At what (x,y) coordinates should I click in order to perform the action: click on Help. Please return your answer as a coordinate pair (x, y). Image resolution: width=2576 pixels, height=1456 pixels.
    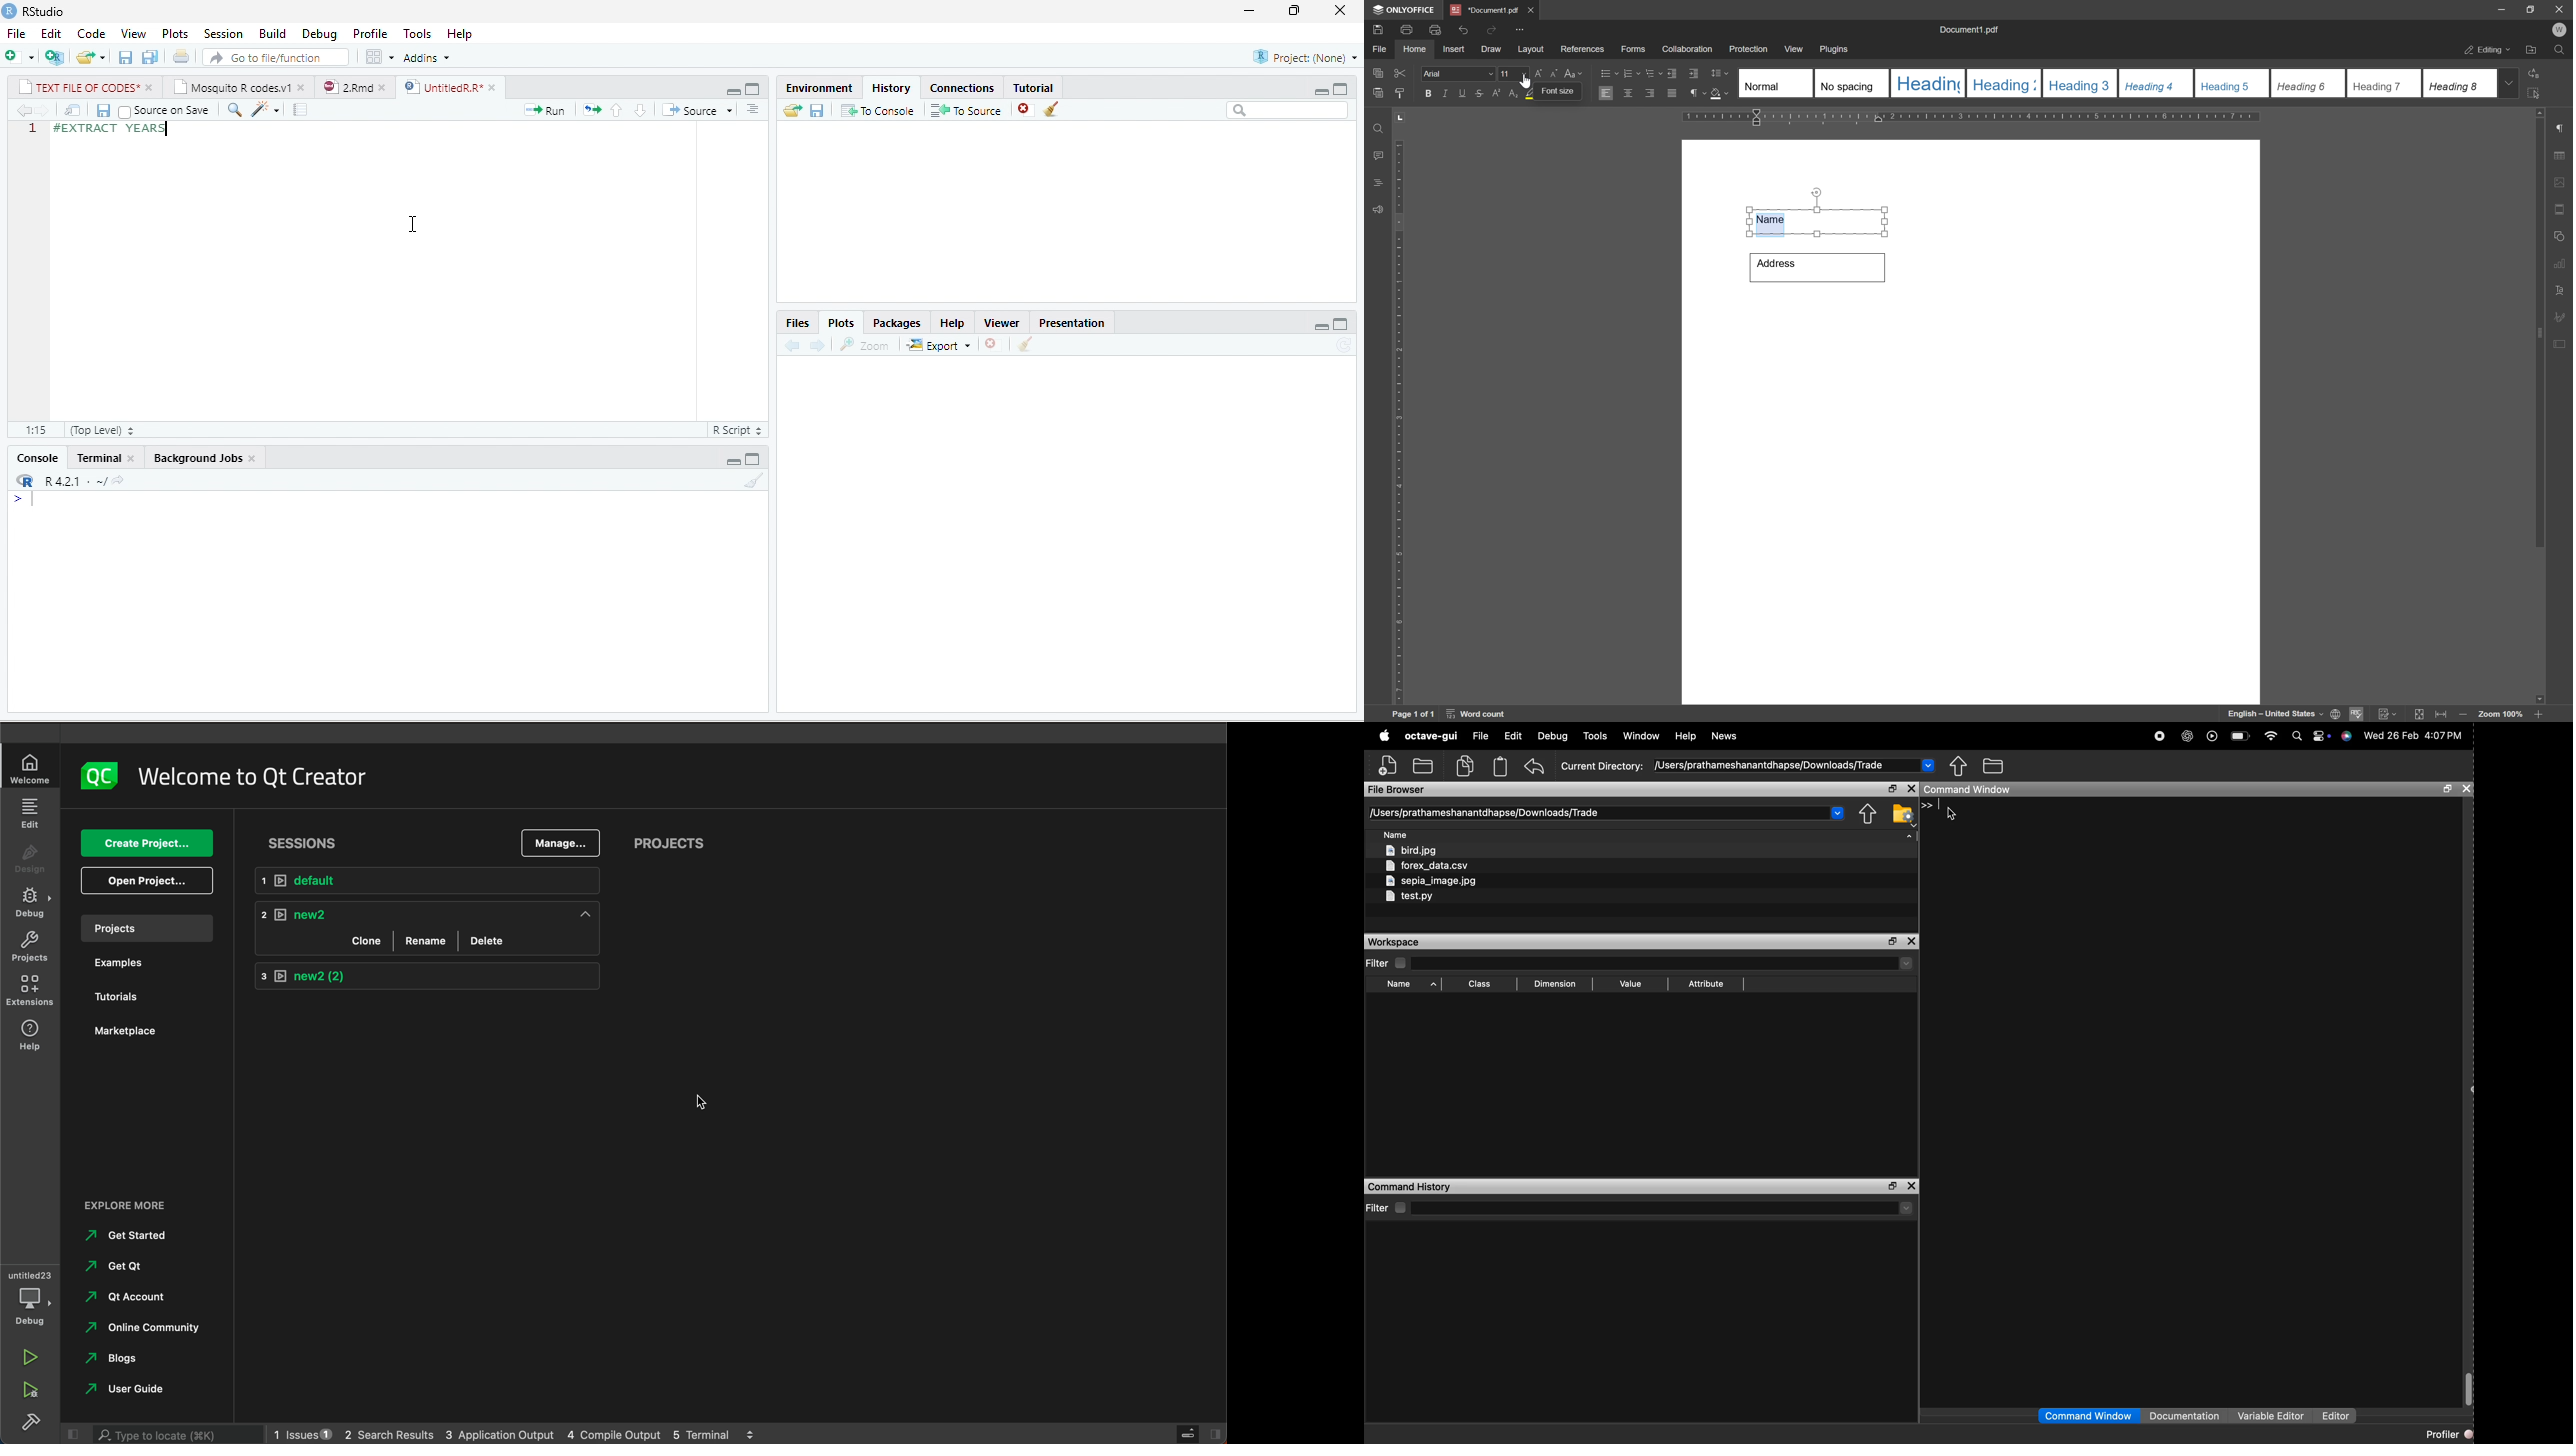
    Looking at the image, I should click on (460, 35).